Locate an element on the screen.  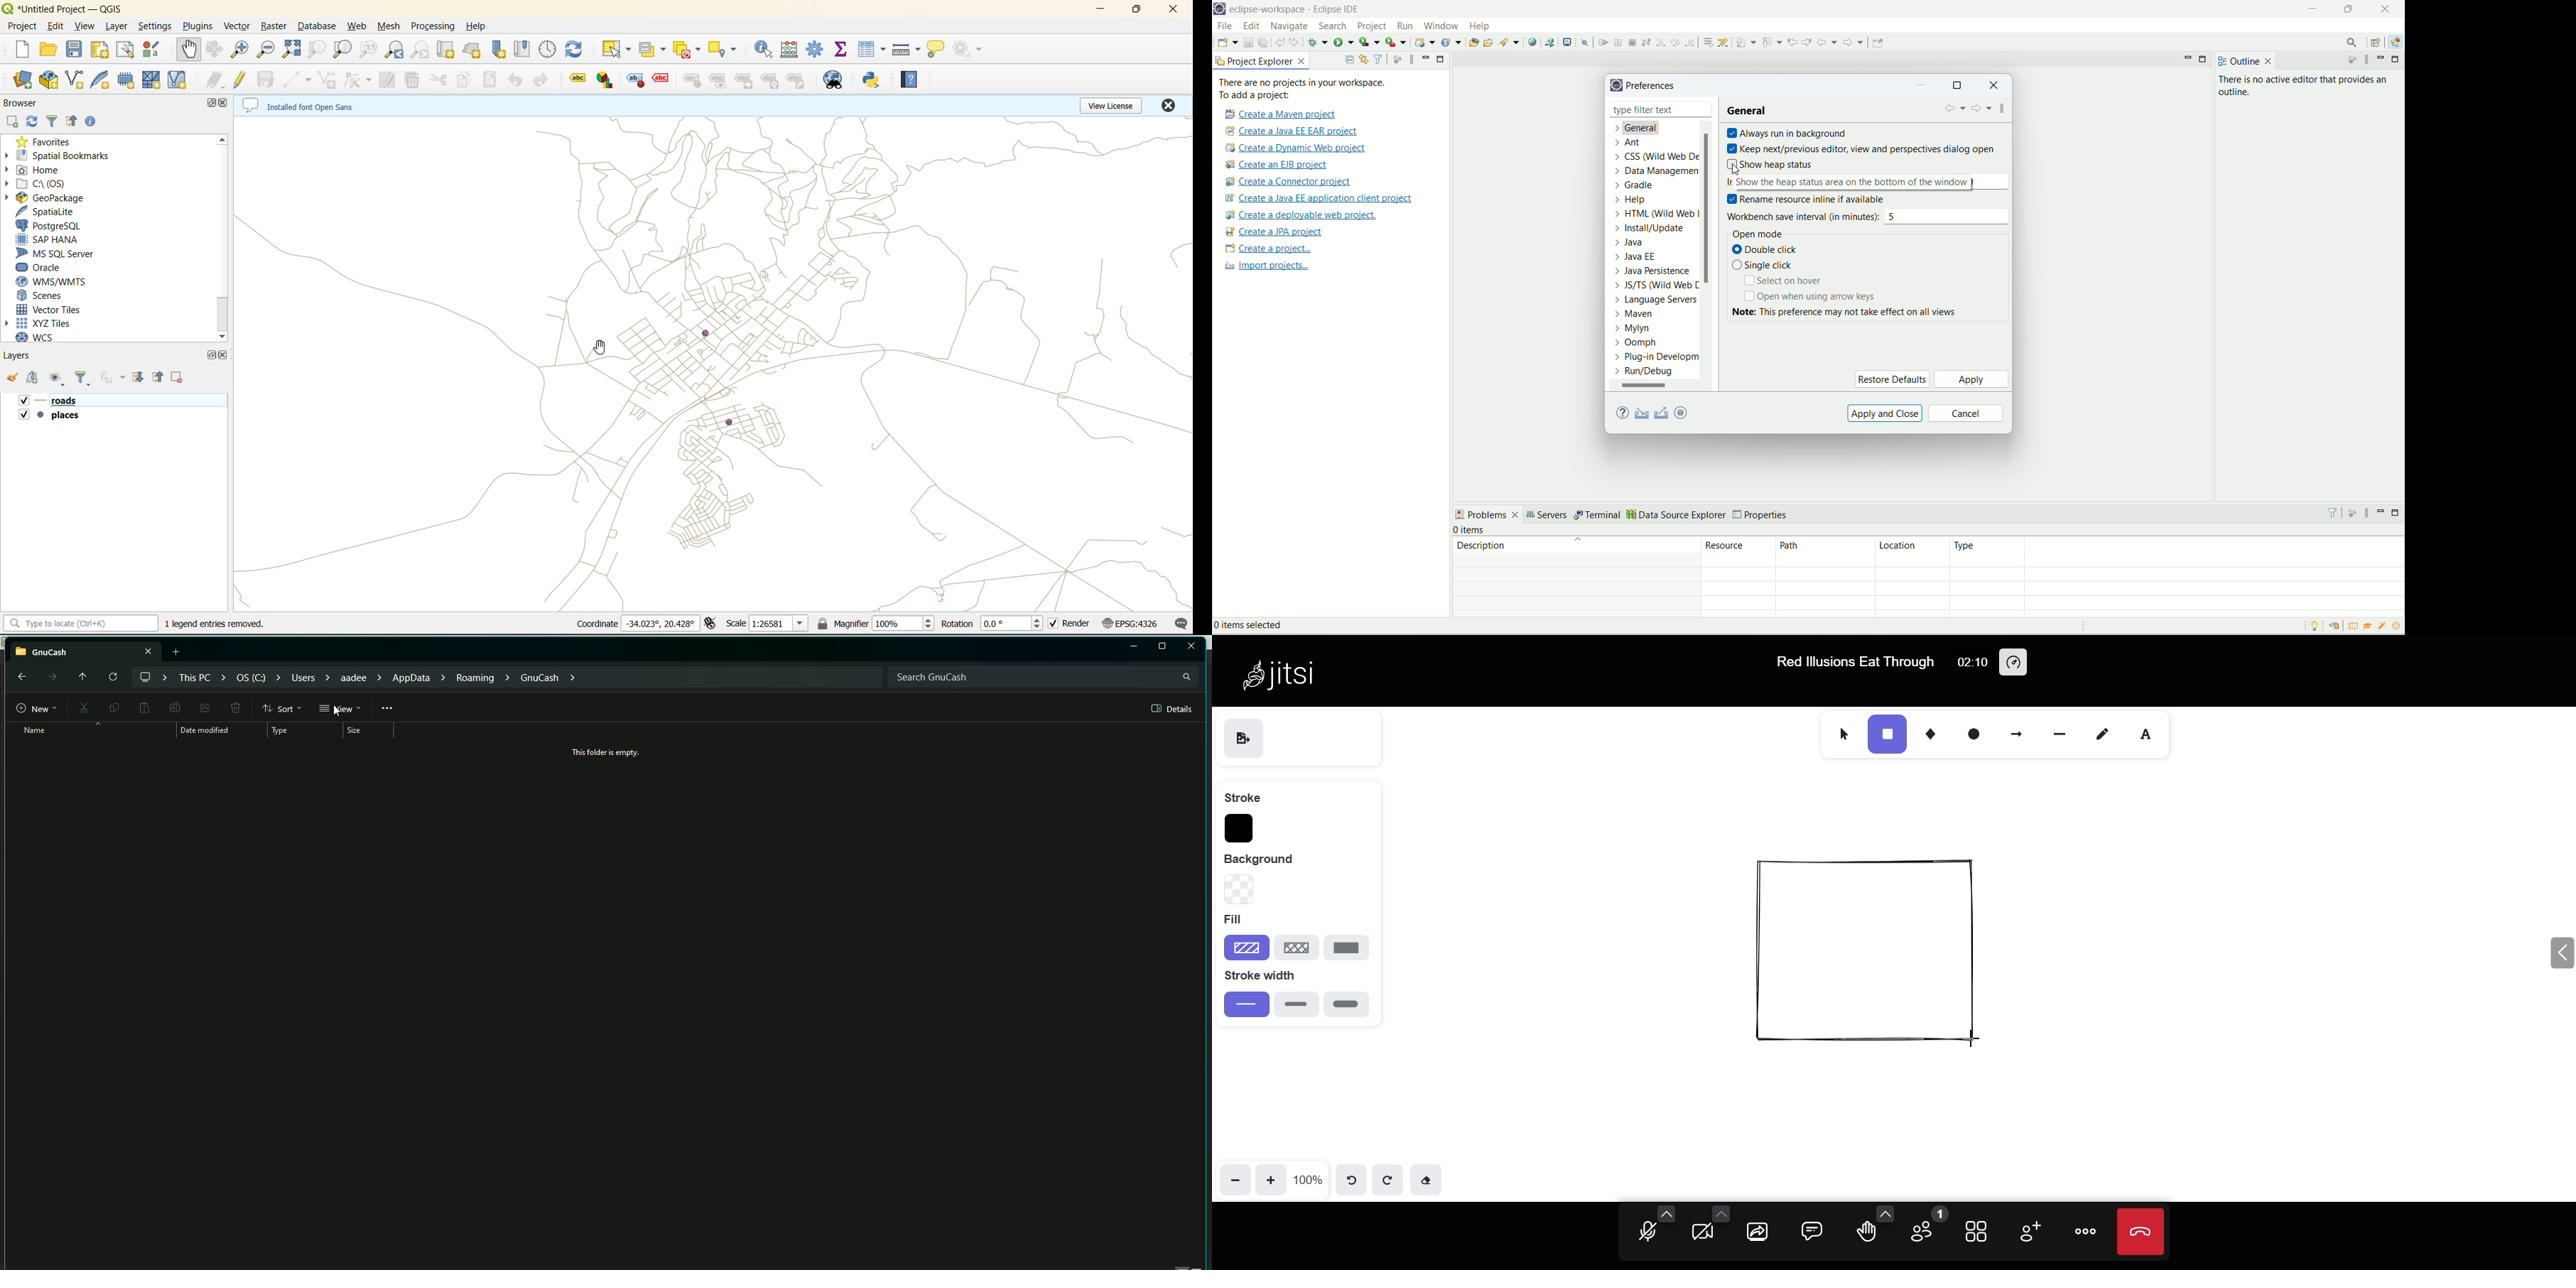
add is located at coordinates (10, 122).